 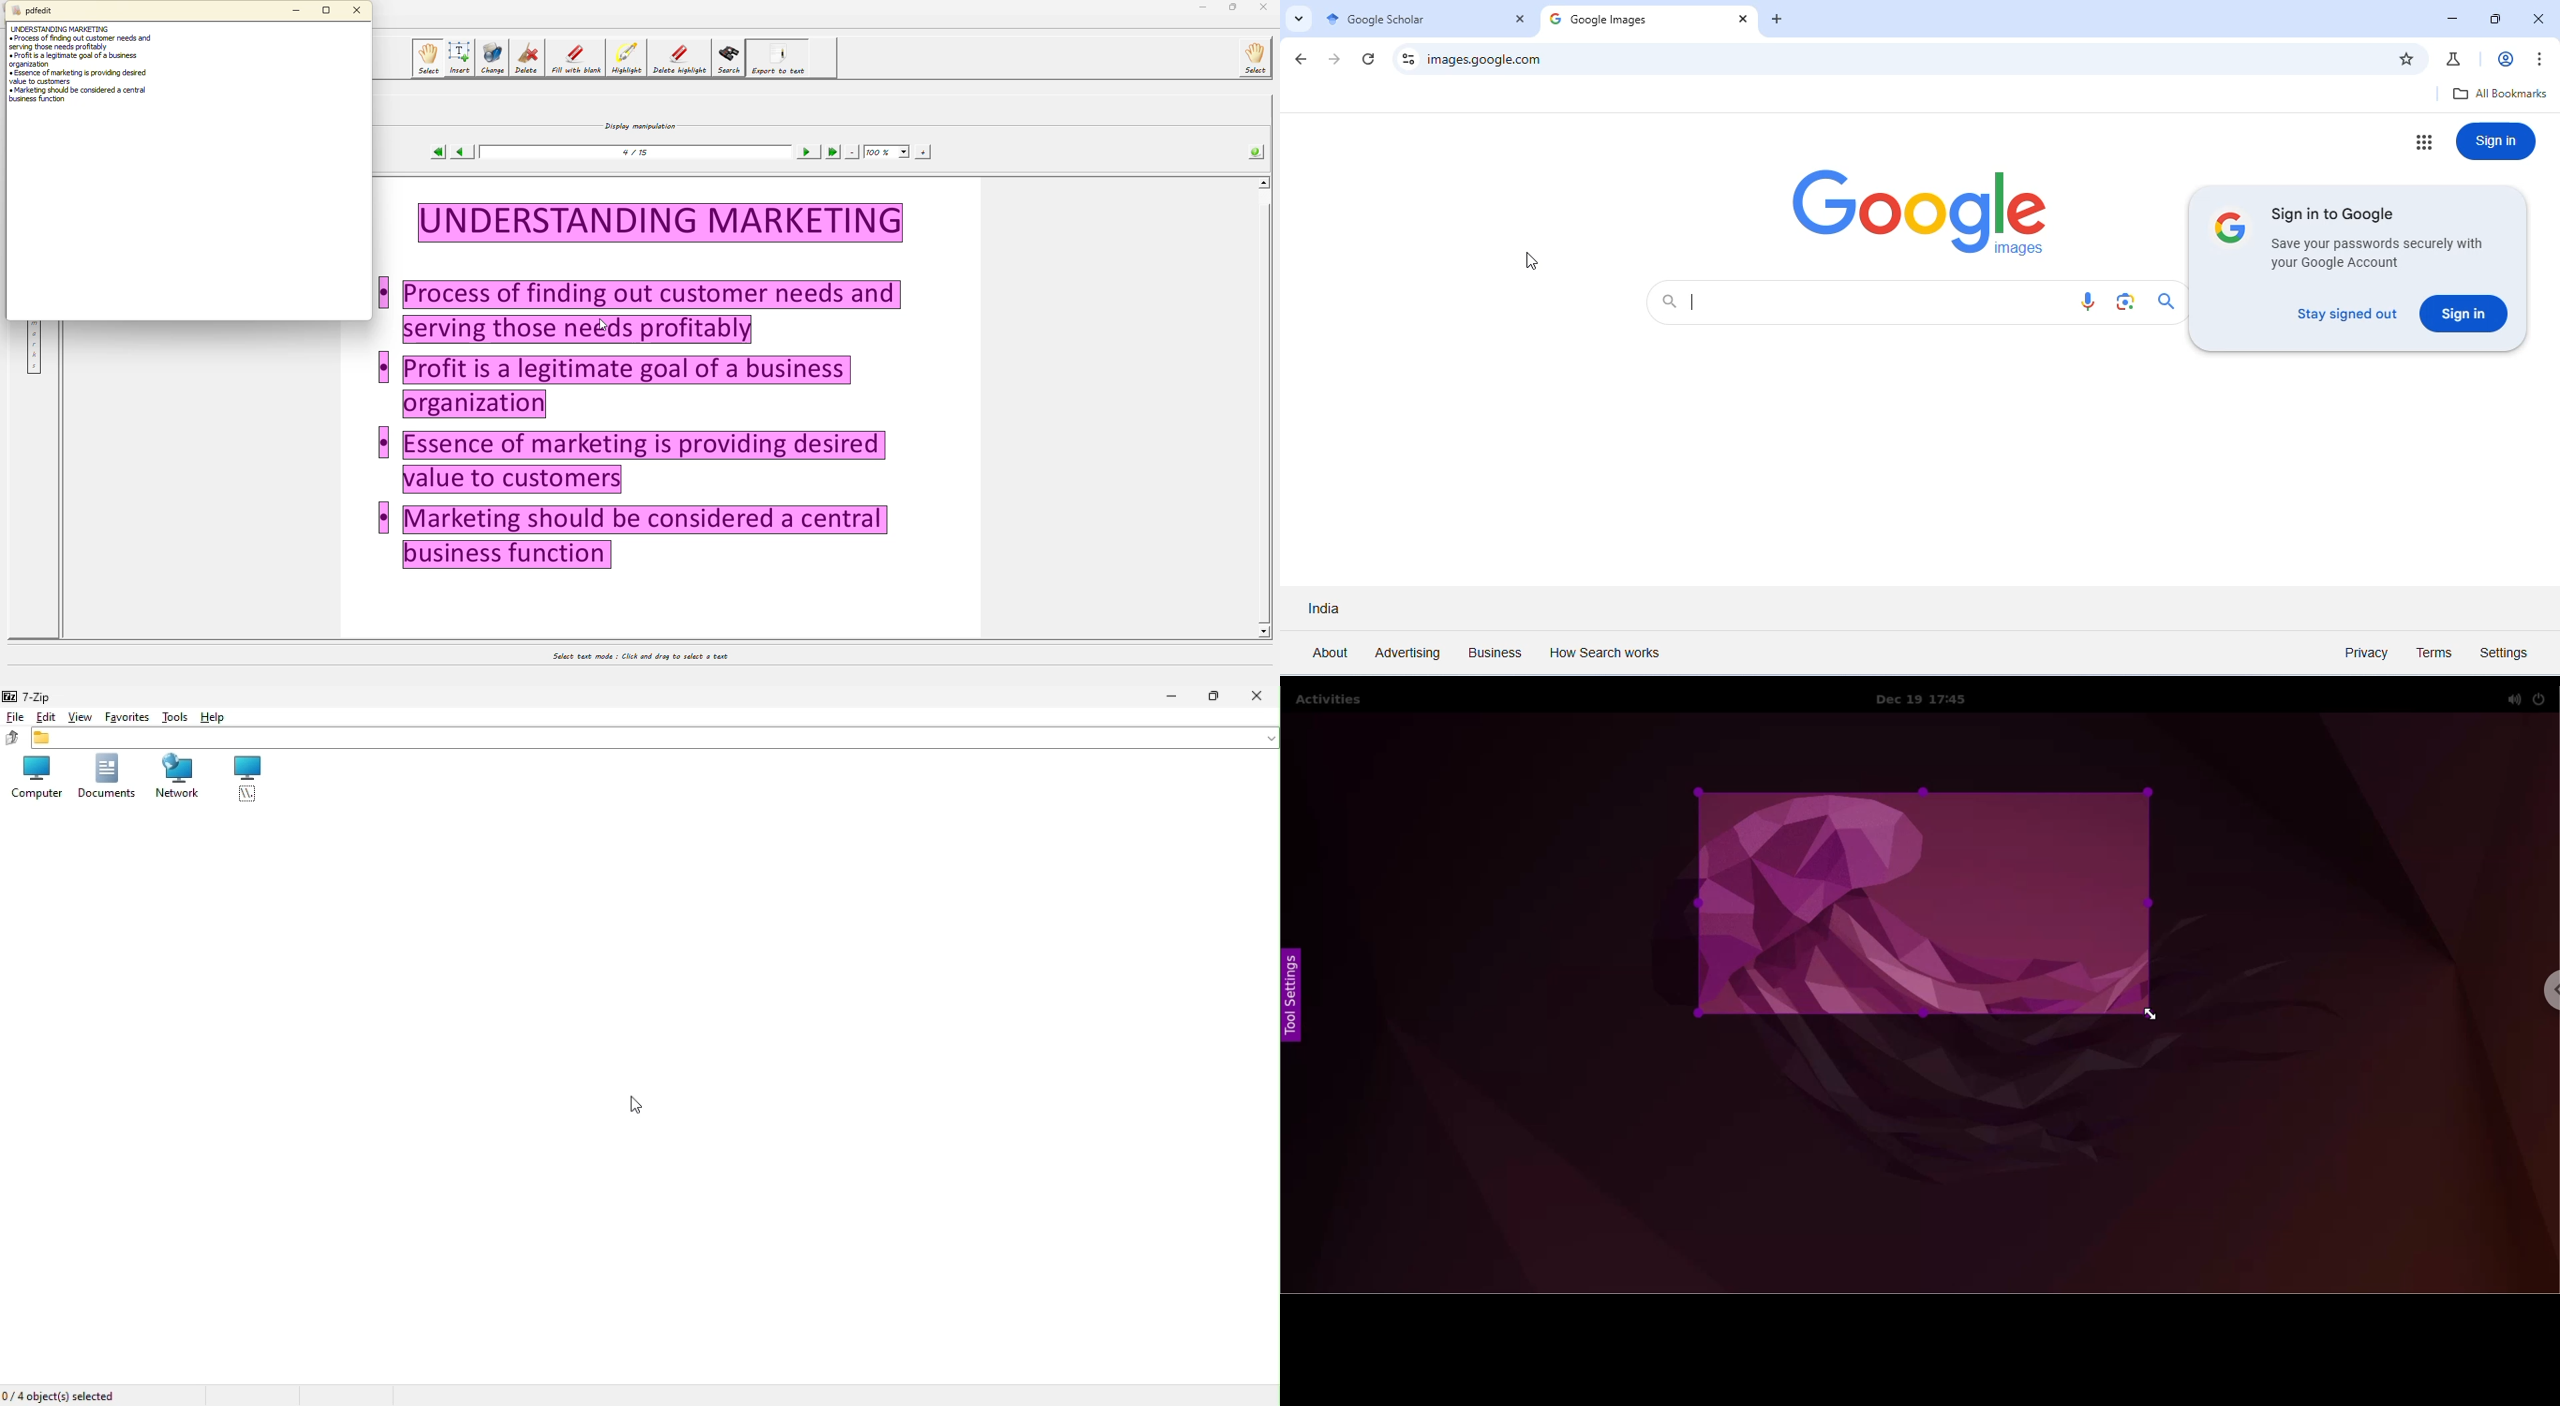 What do you see at coordinates (2456, 58) in the screenshot?
I see `chrome labs` at bounding box center [2456, 58].